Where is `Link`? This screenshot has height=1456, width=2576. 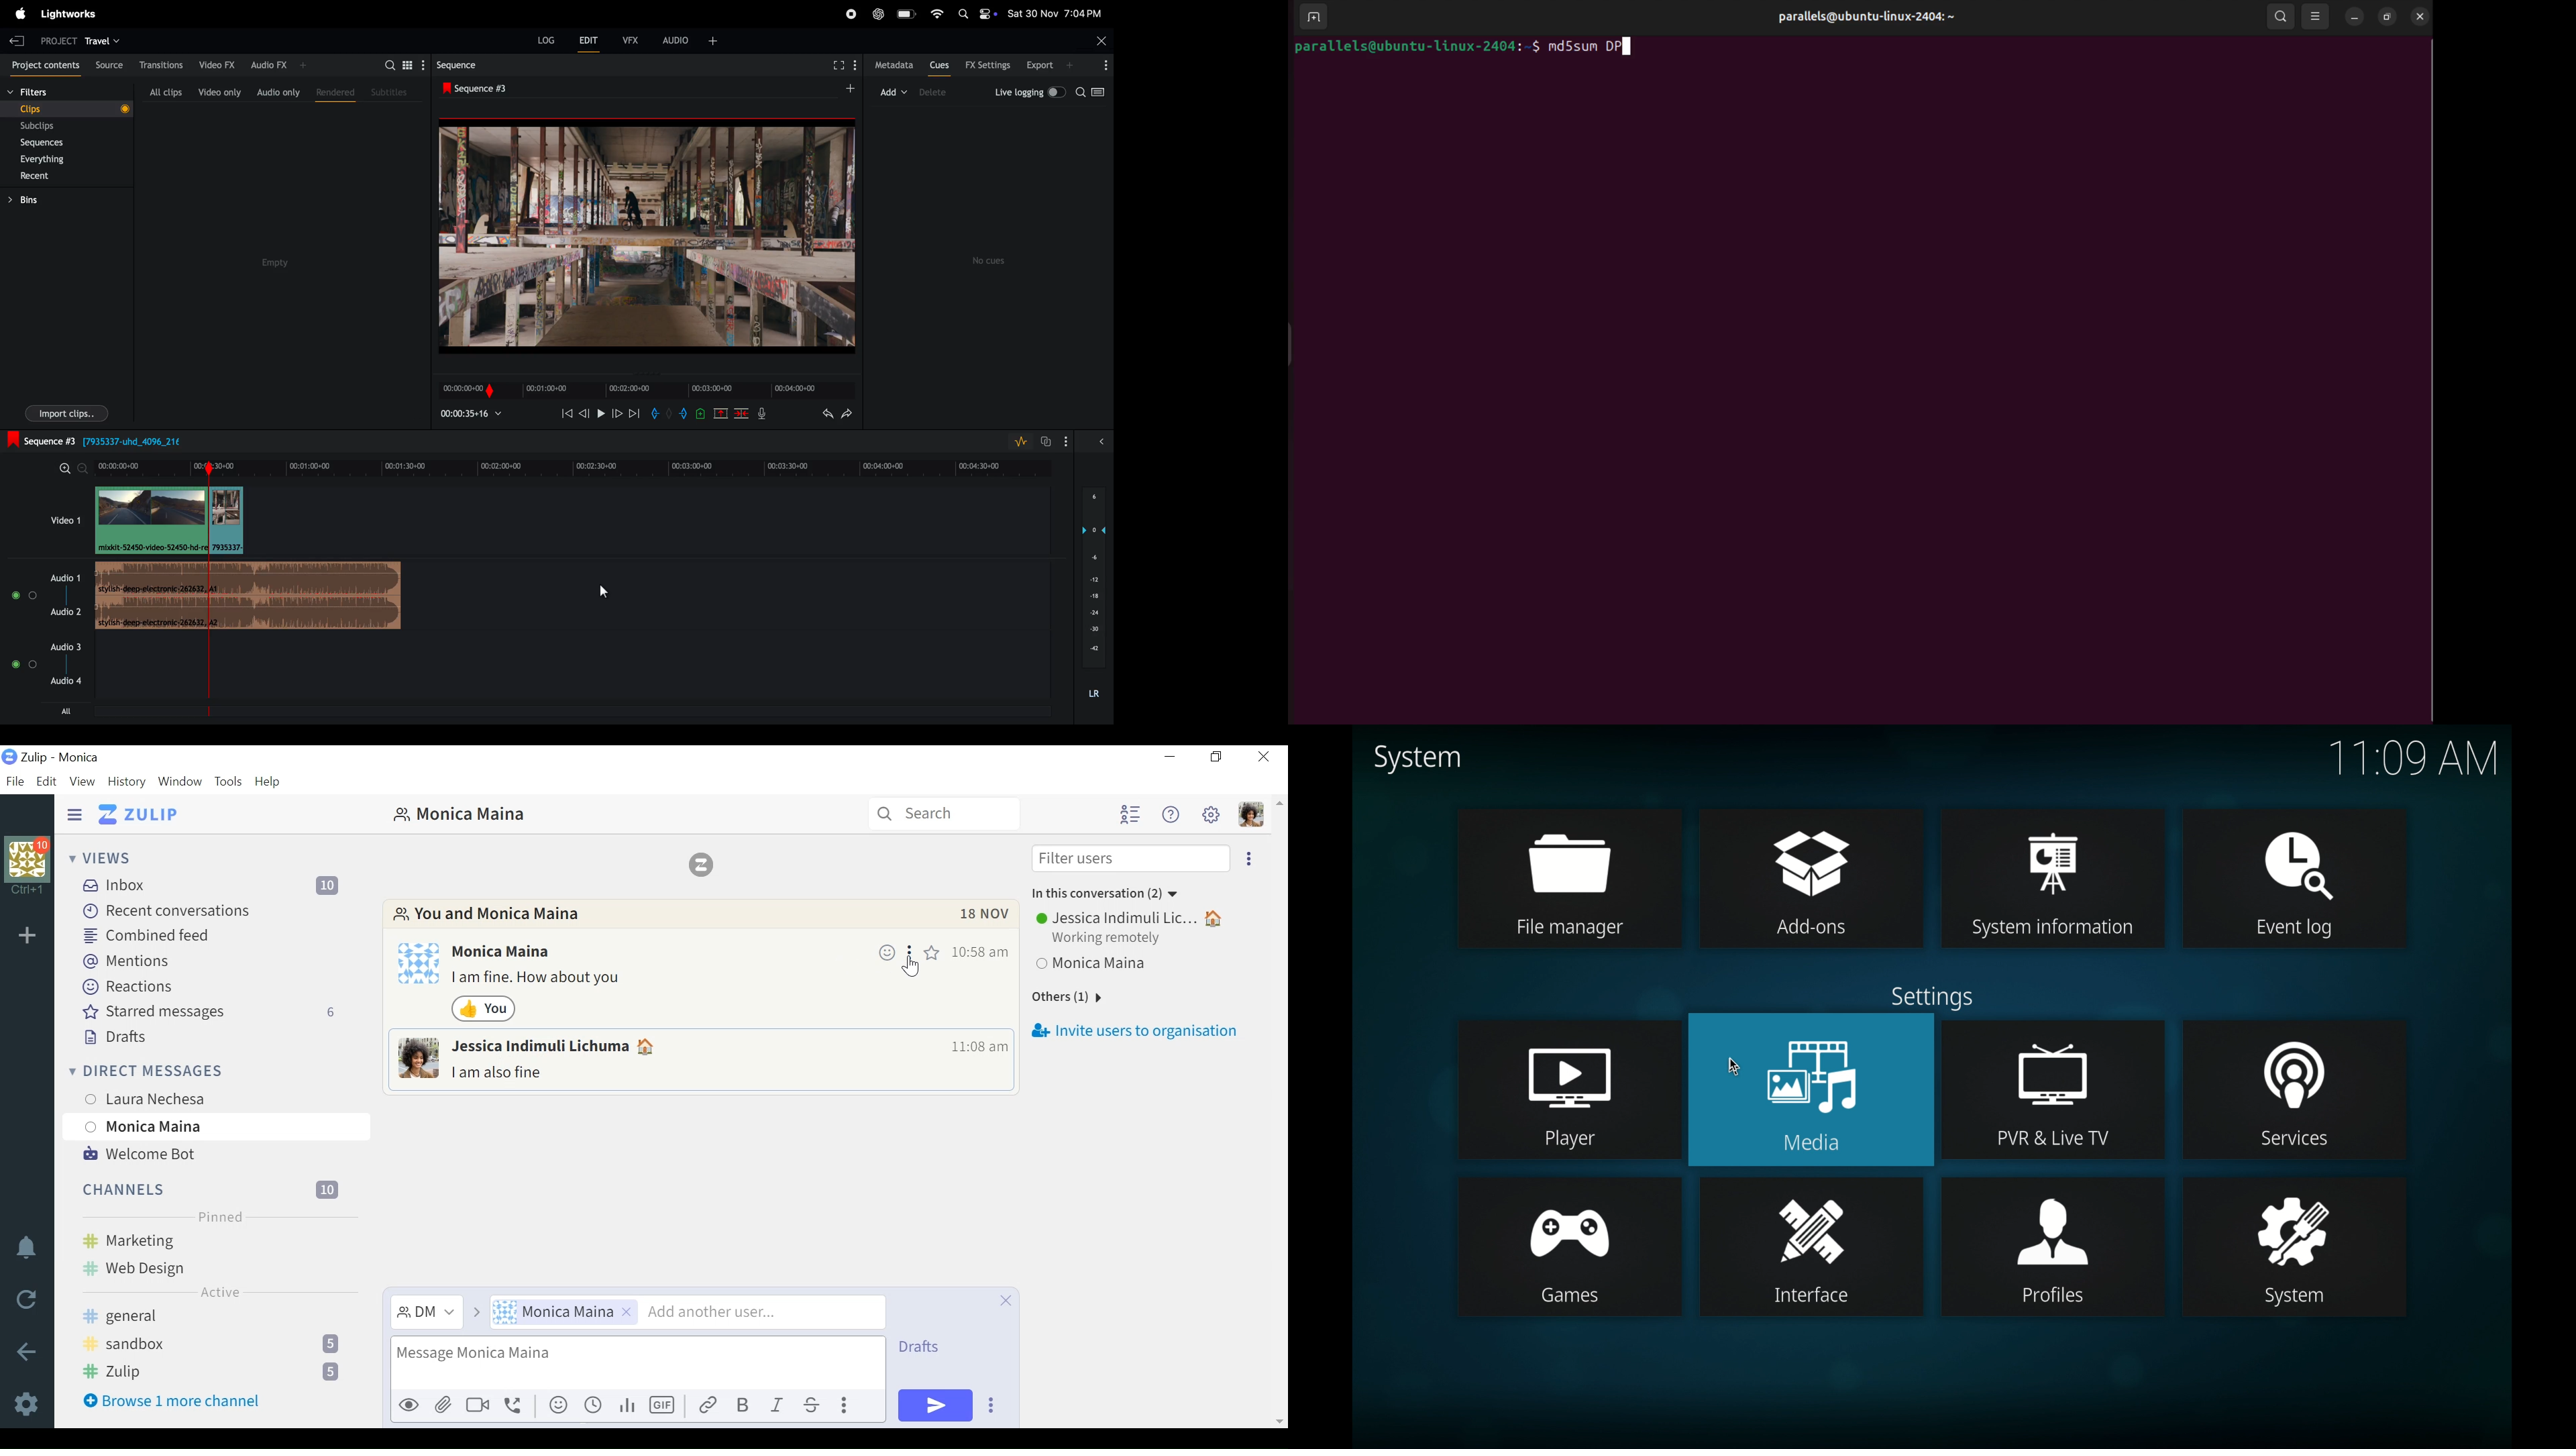
Link is located at coordinates (708, 1405).